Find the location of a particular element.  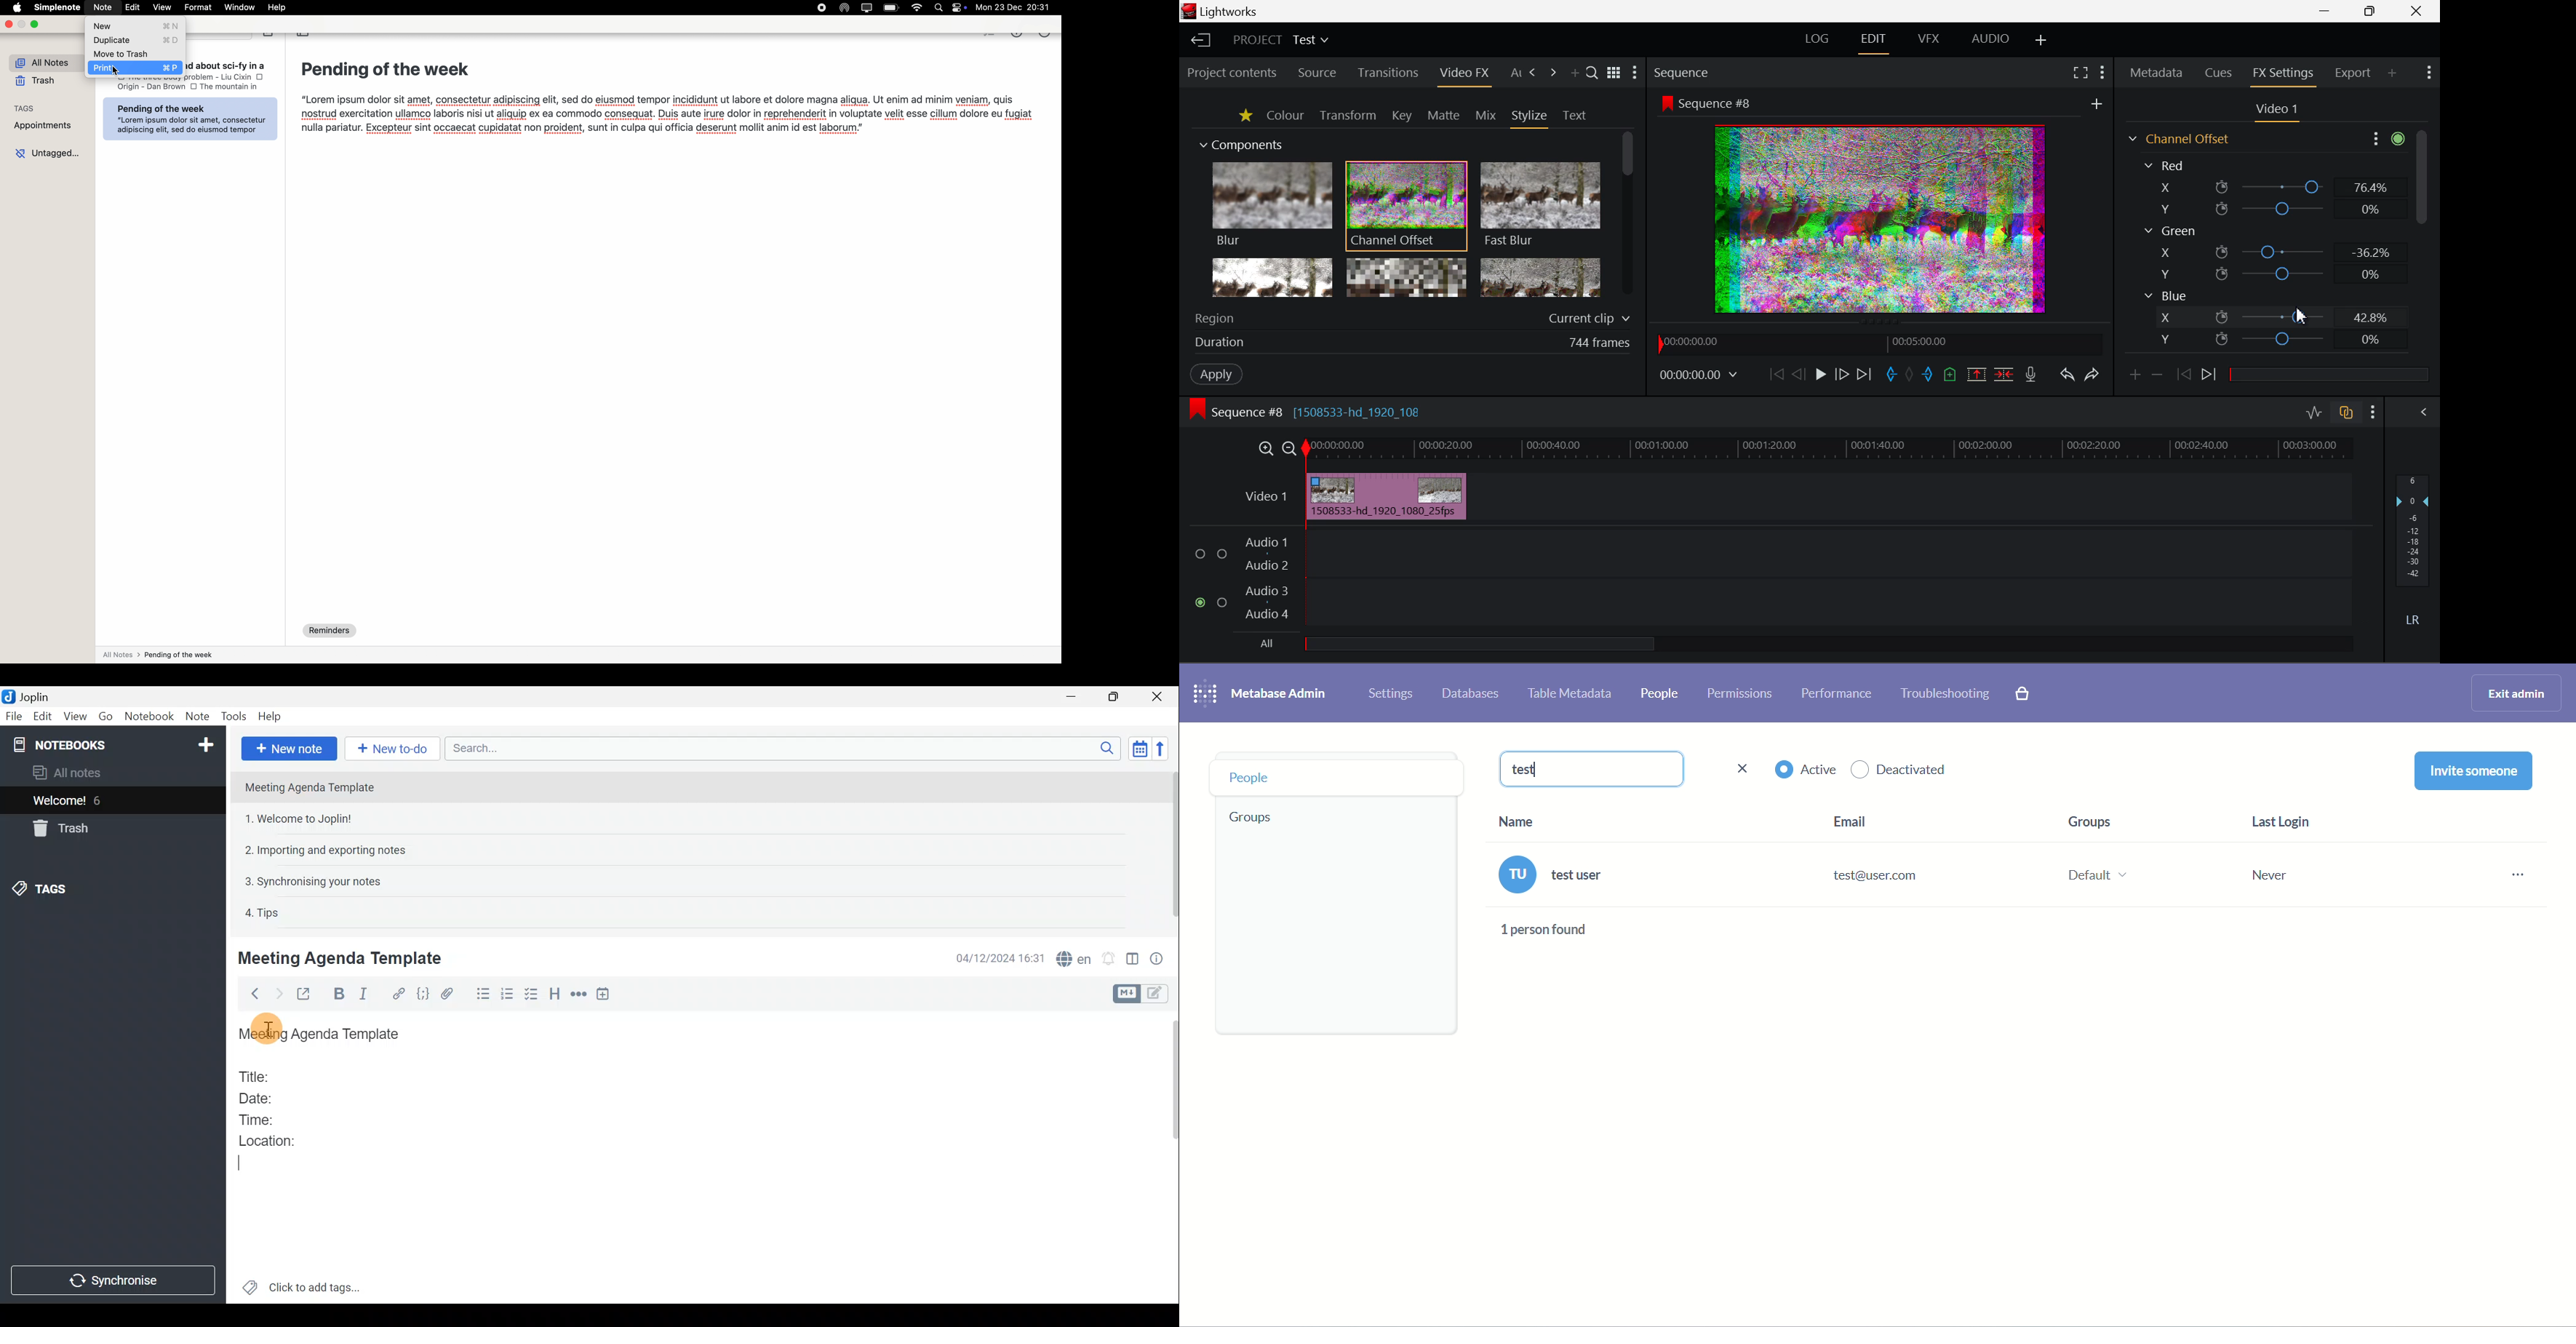

Set alarm is located at coordinates (1110, 958).